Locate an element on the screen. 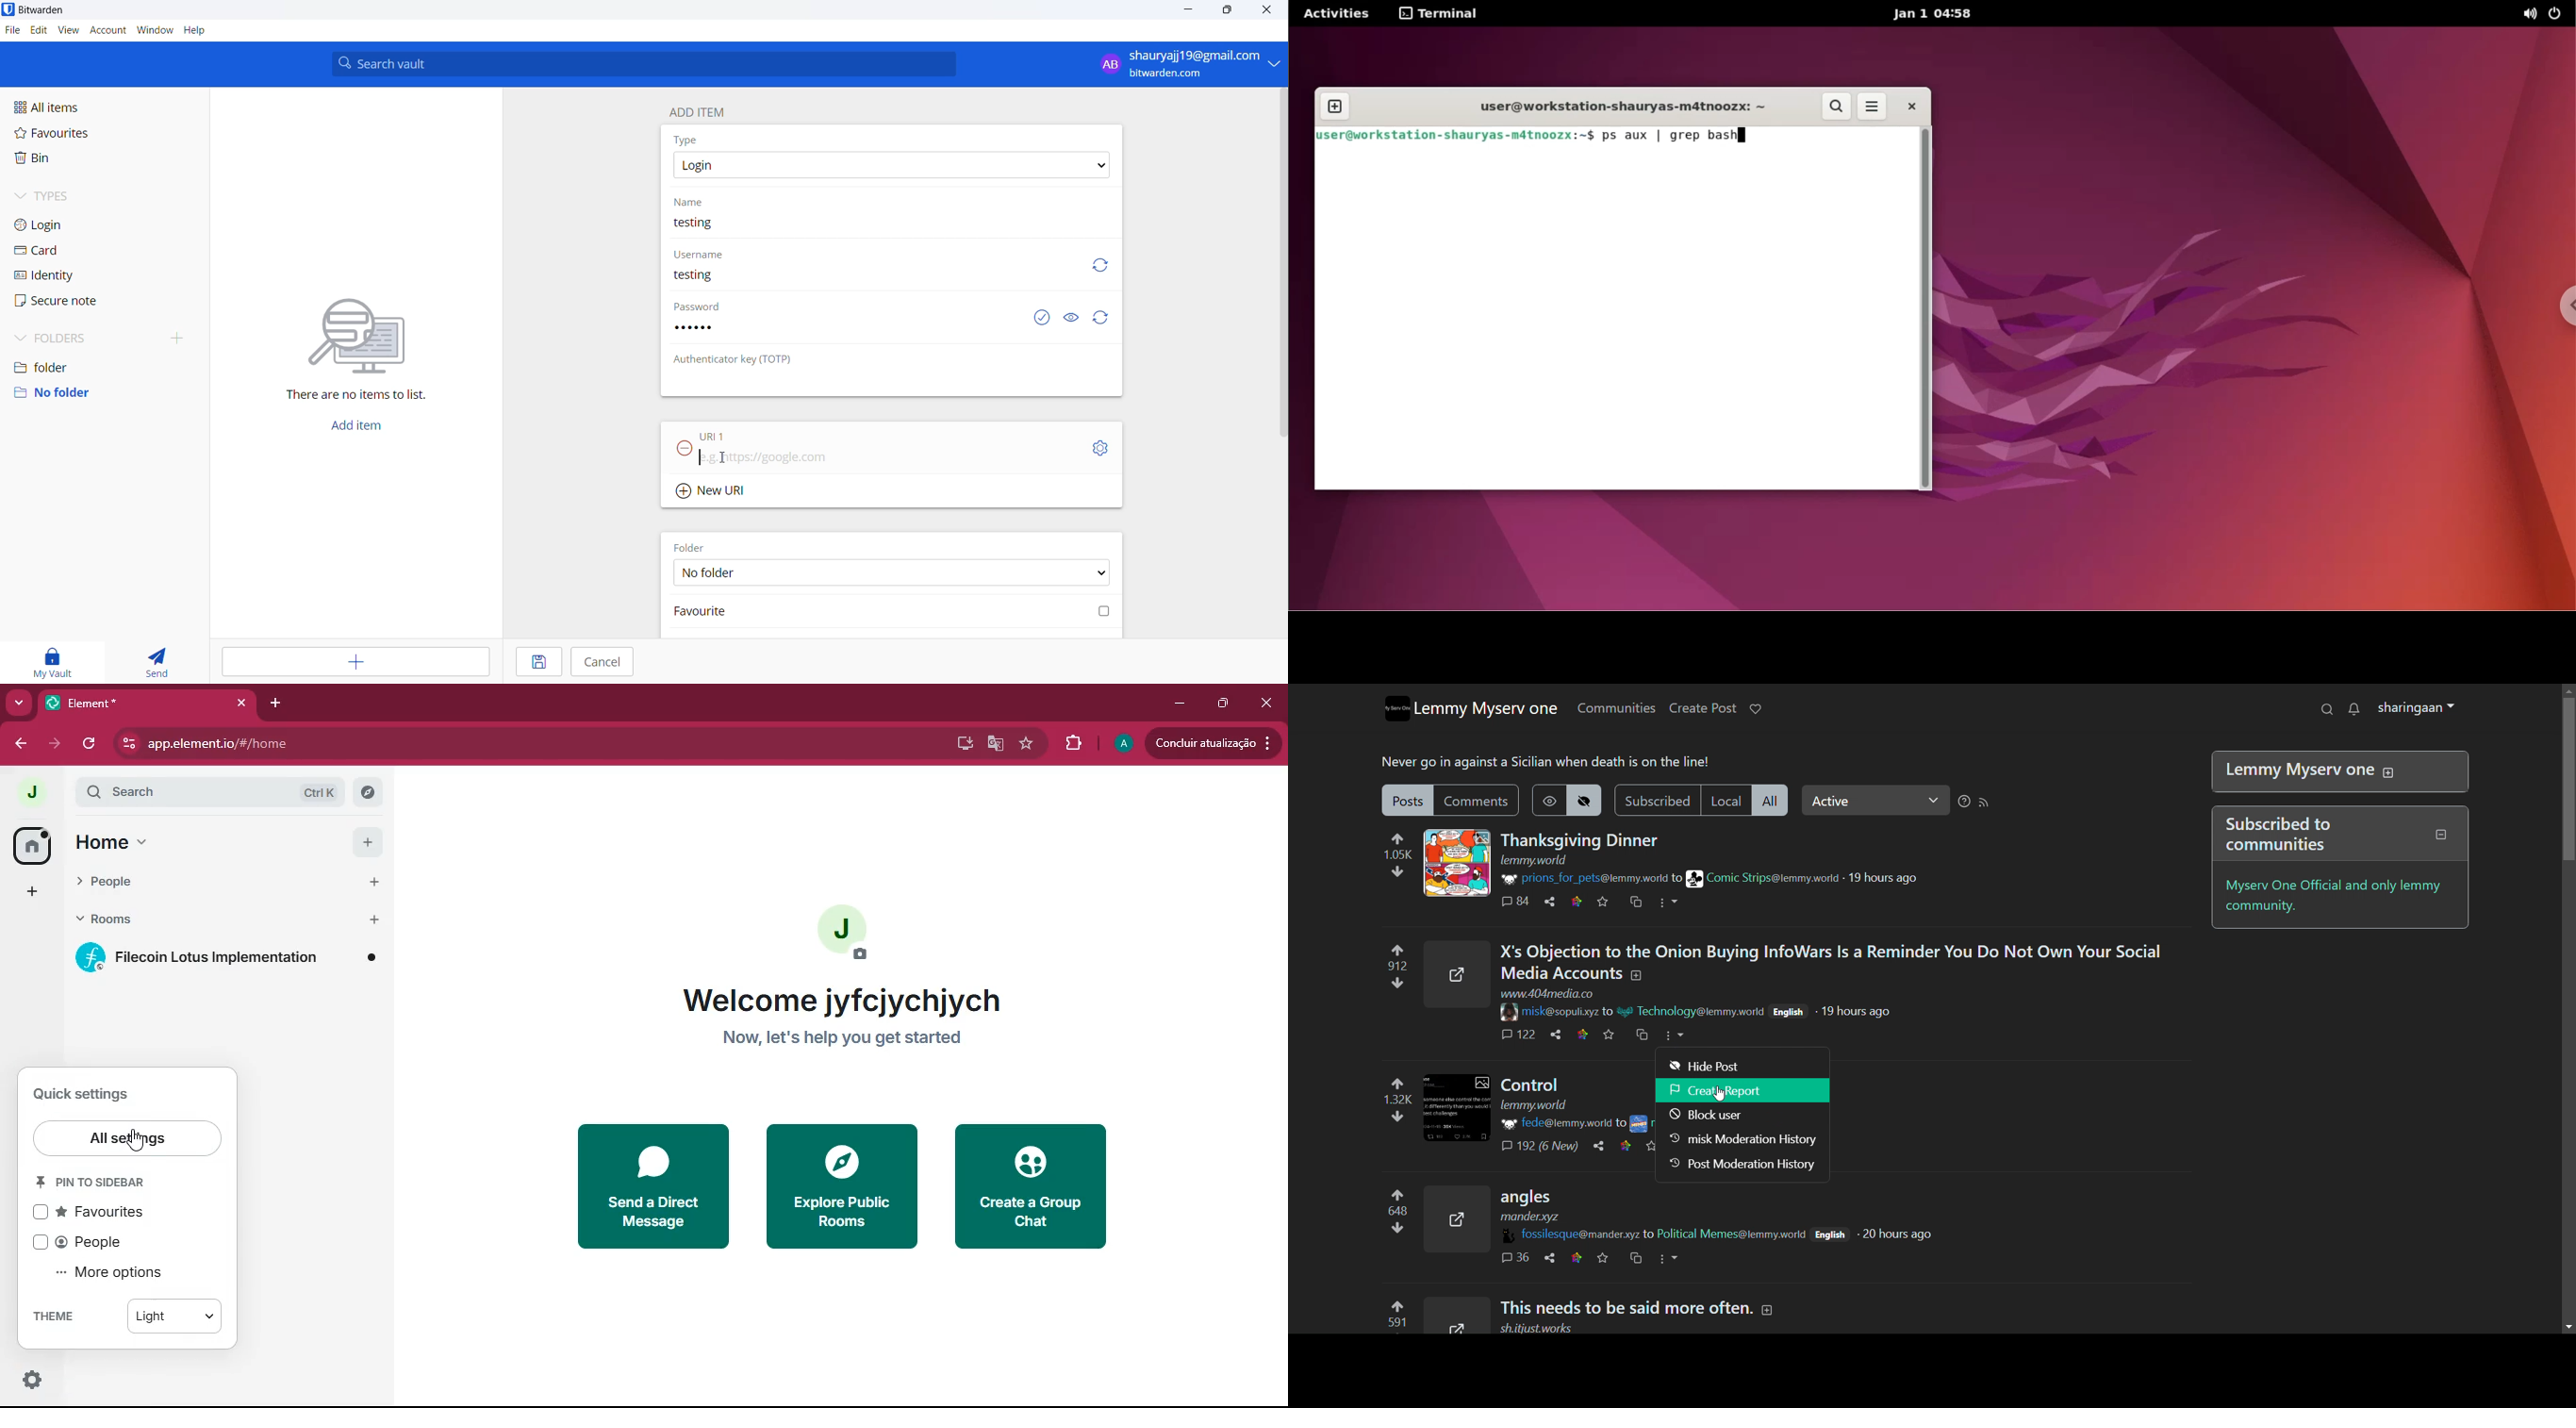  start chart is located at coordinates (373, 884).